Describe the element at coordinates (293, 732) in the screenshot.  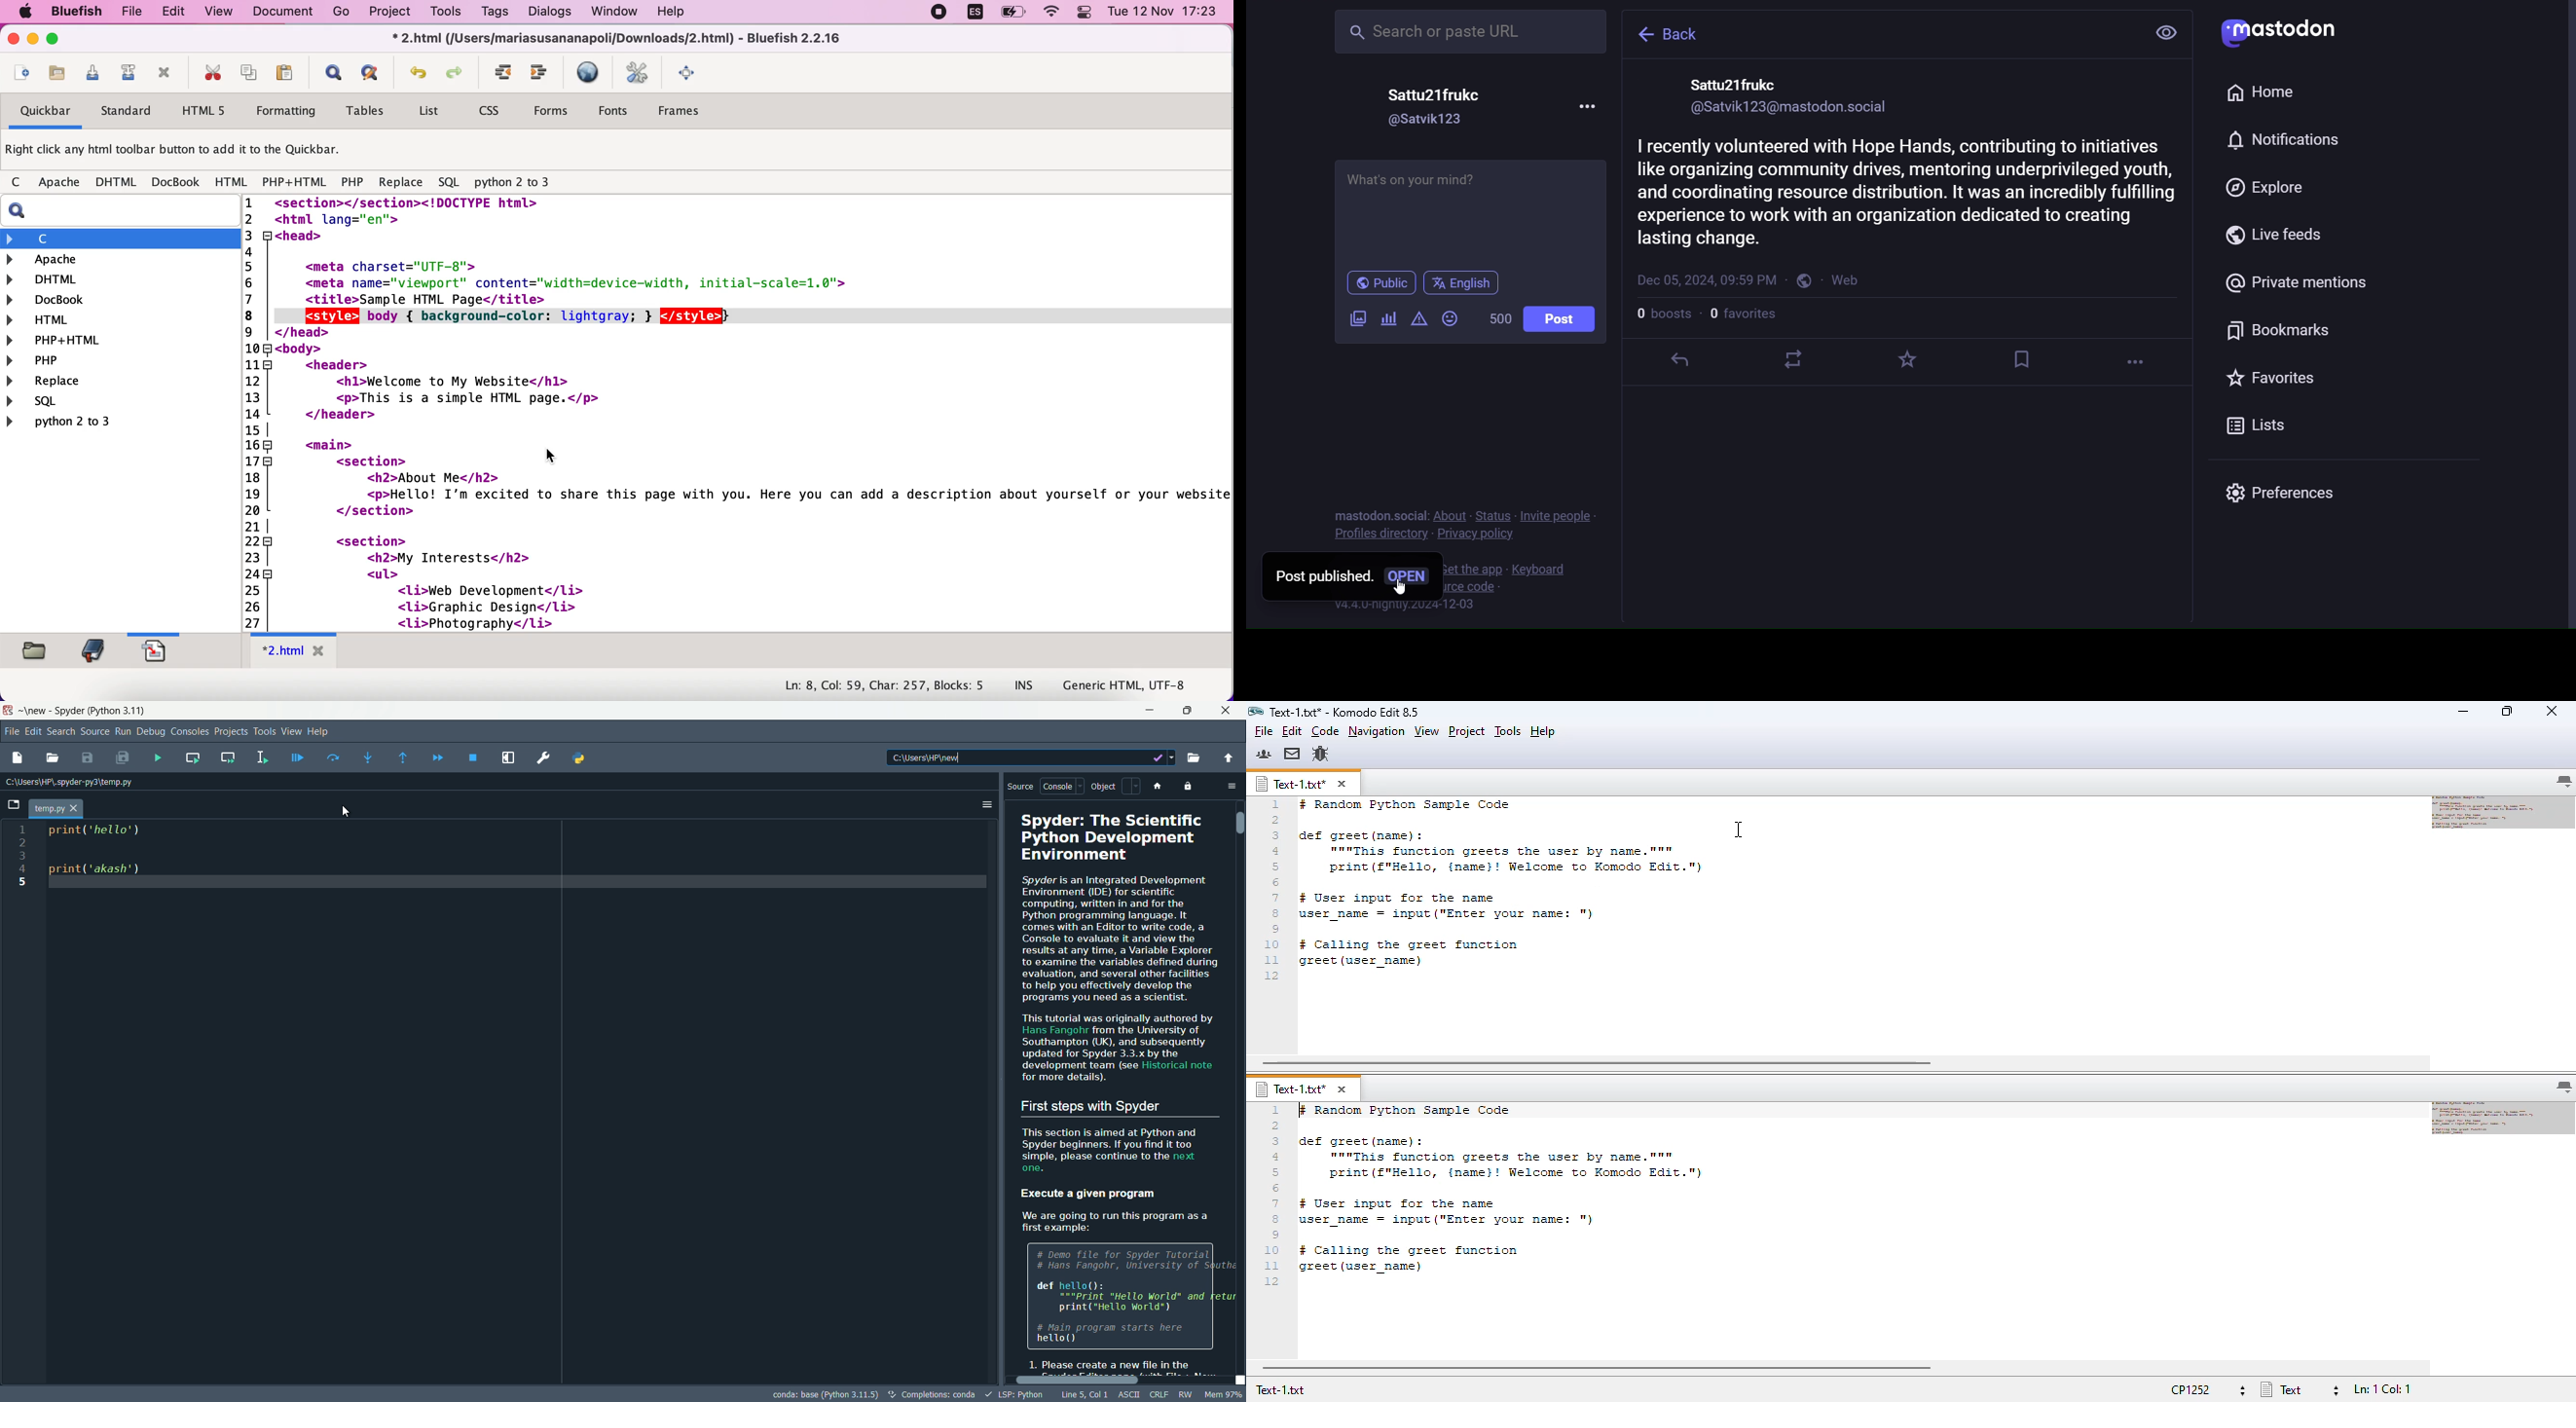
I see `view menu` at that location.